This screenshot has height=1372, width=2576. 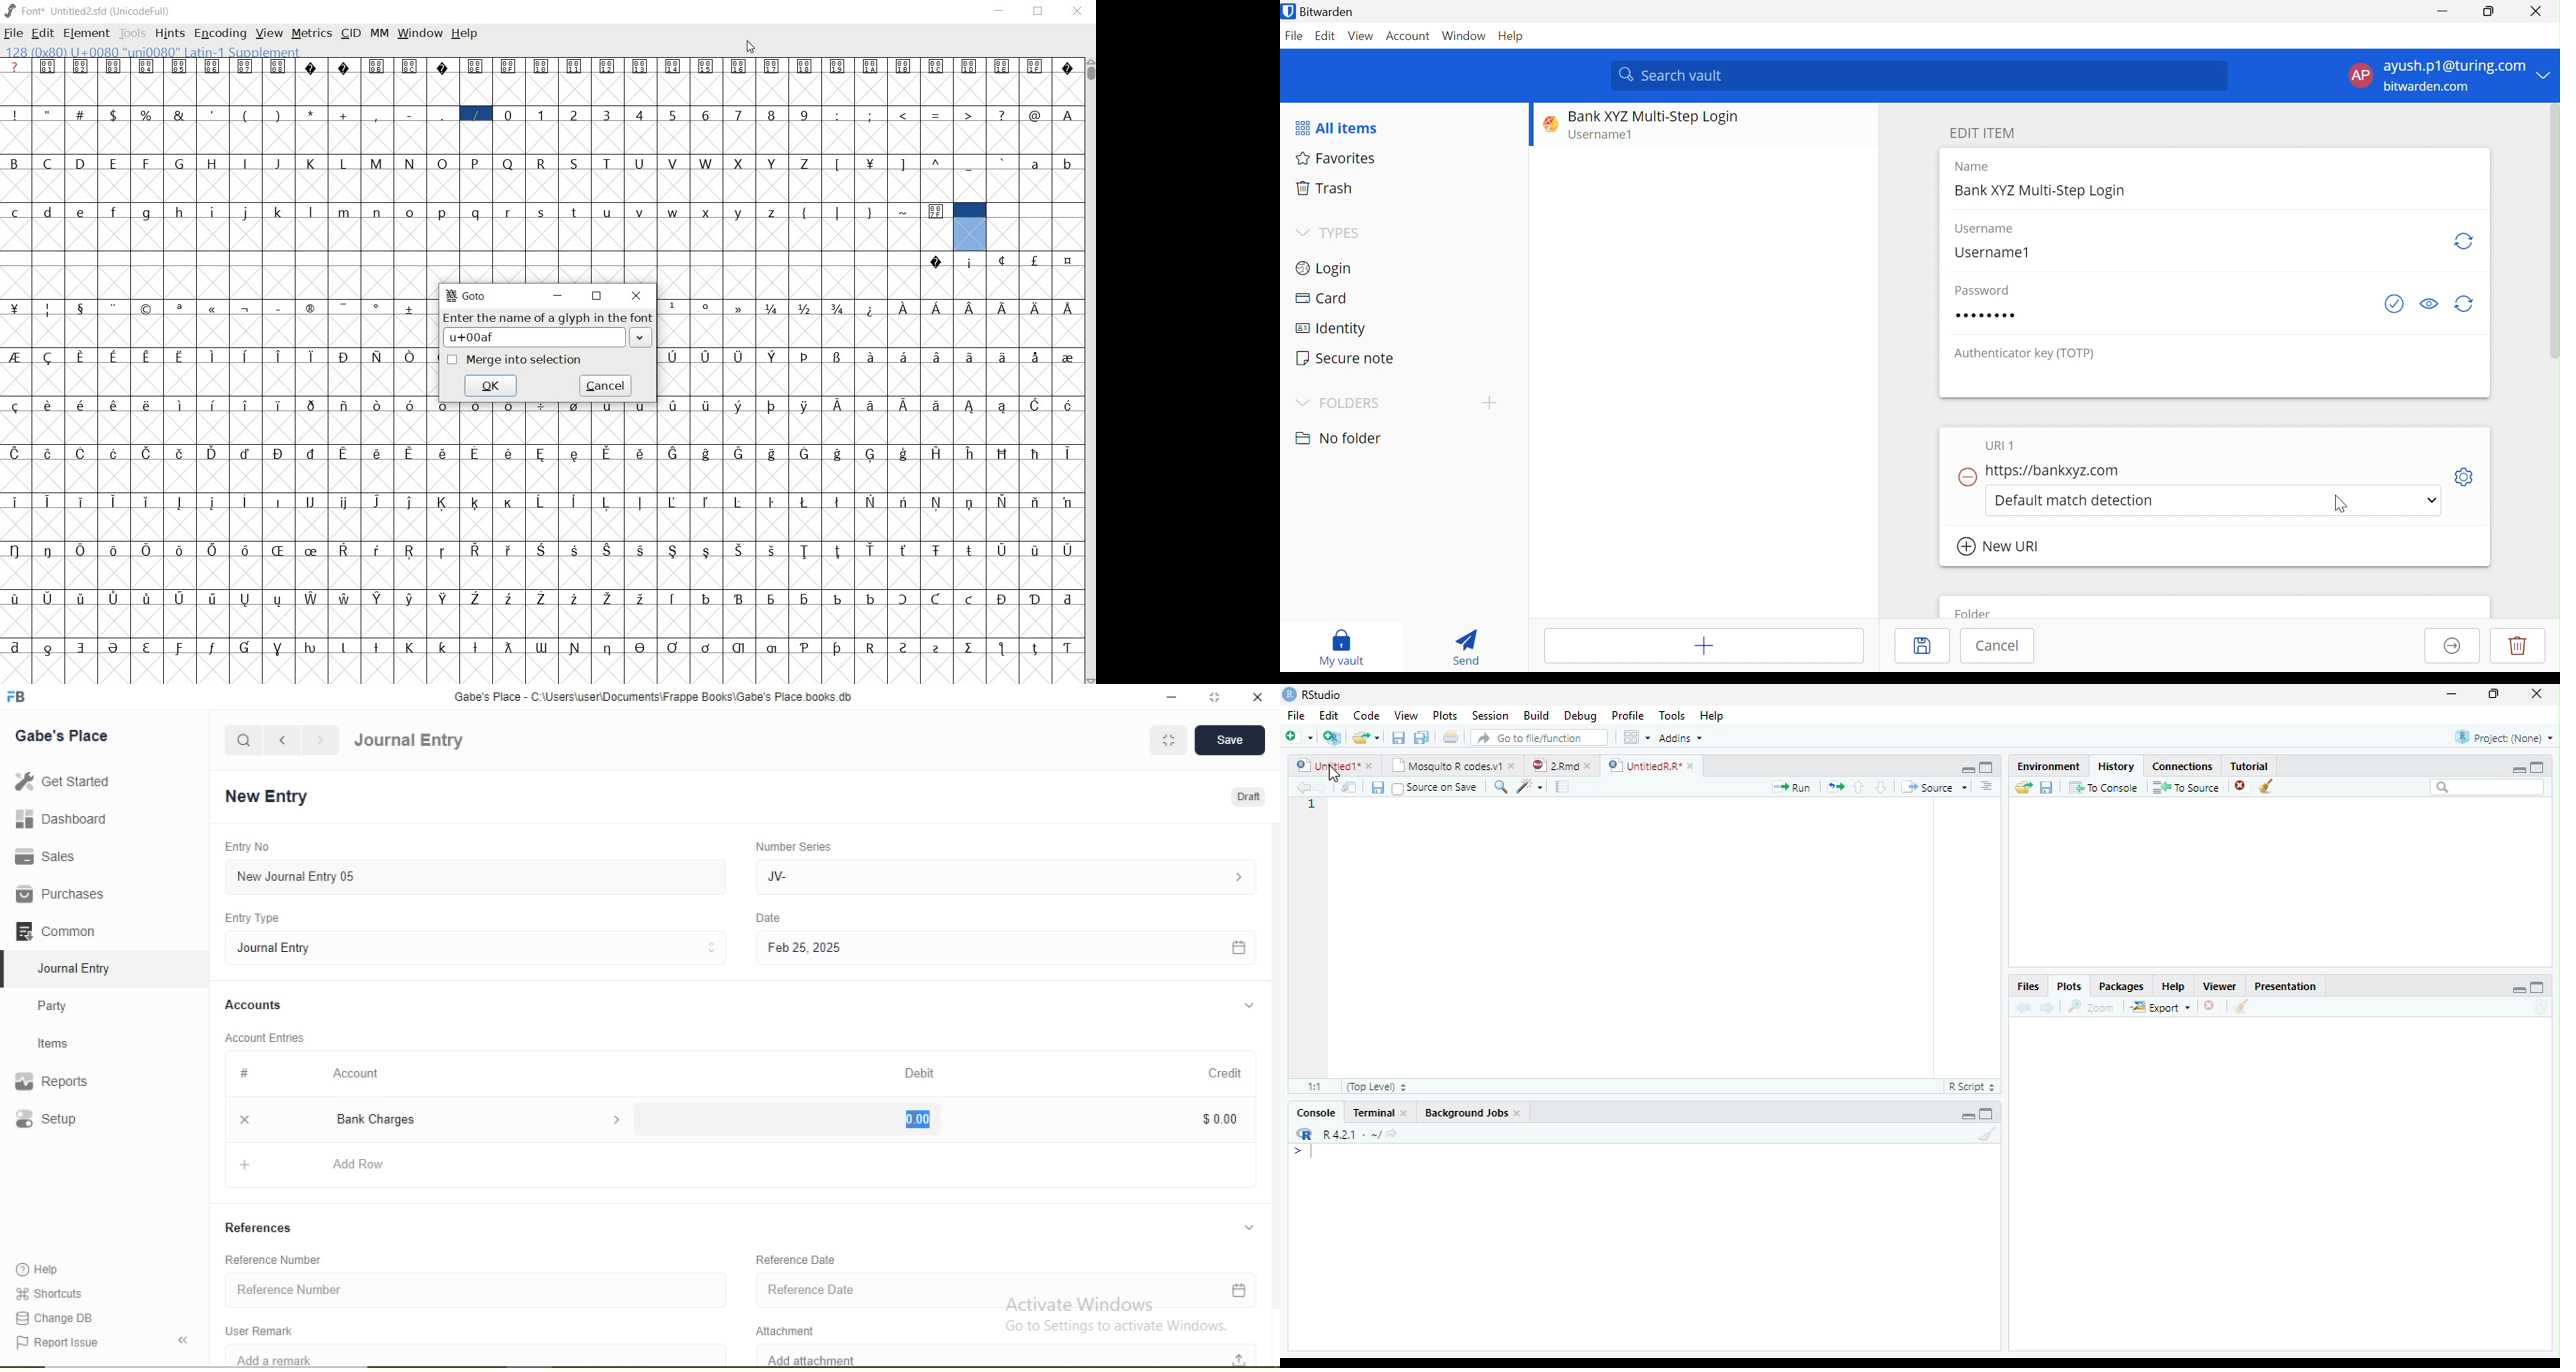 What do you see at coordinates (379, 307) in the screenshot?
I see `Symbol` at bounding box center [379, 307].